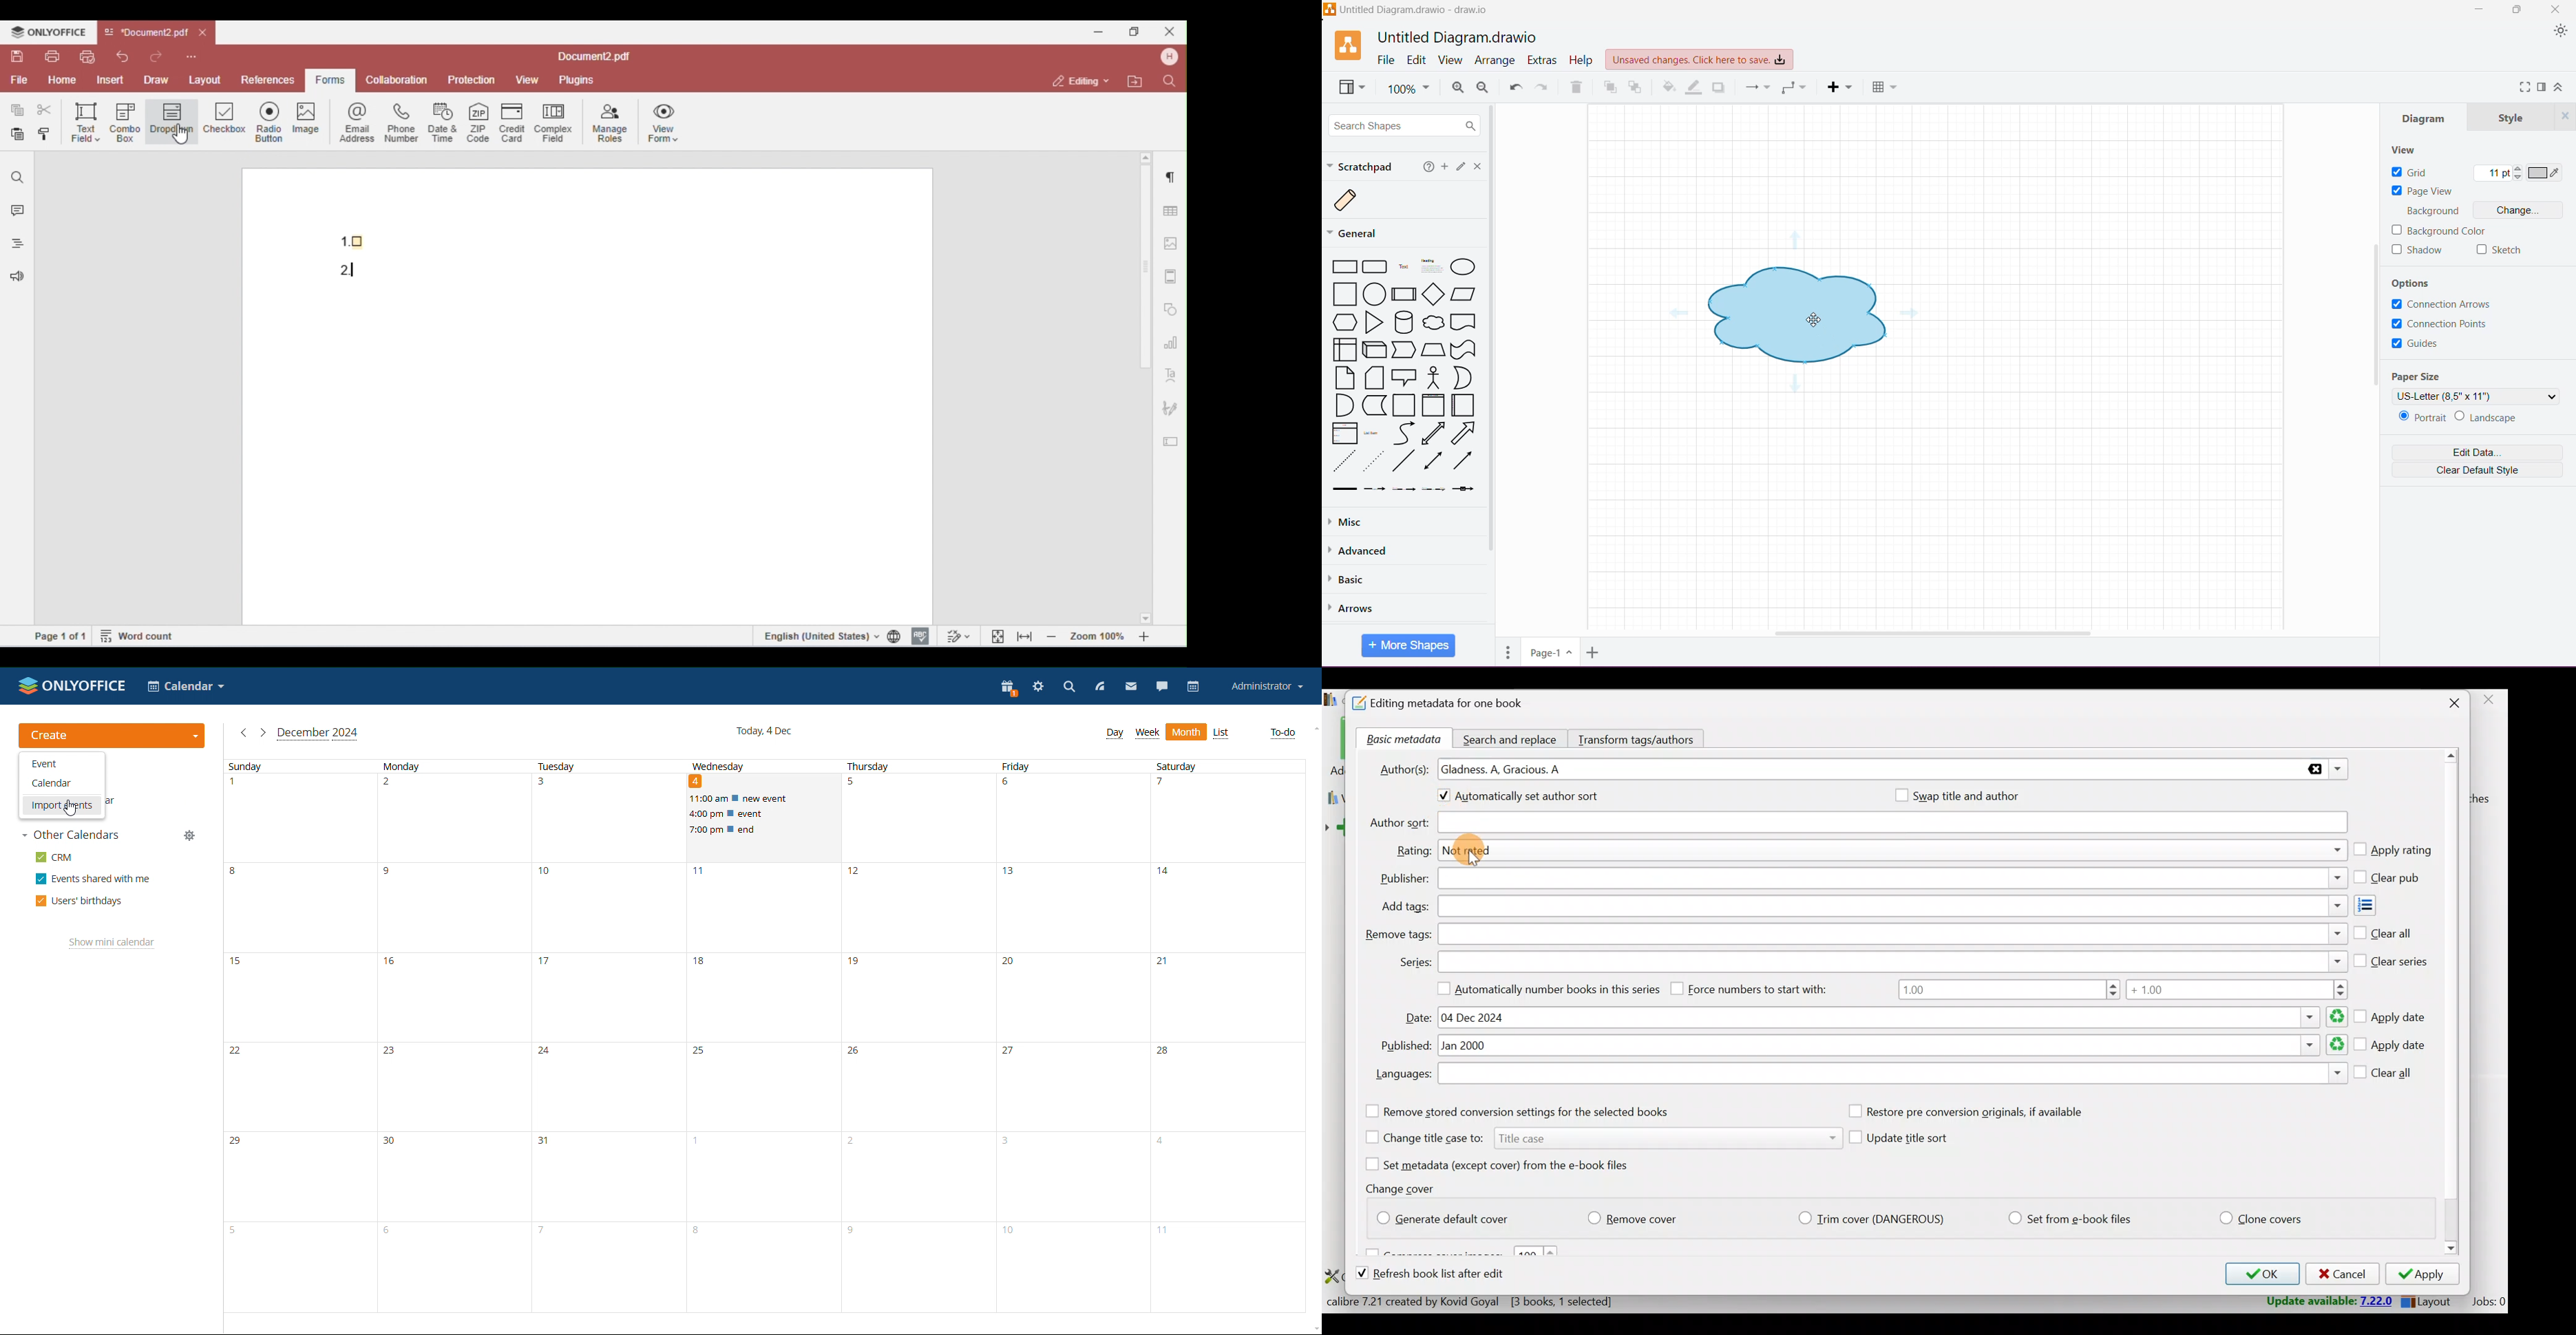 The height and width of the screenshot is (1344, 2576). Describe the element at coordinates (2500, 249) in the screenshot. I see `Sketch` at that location.